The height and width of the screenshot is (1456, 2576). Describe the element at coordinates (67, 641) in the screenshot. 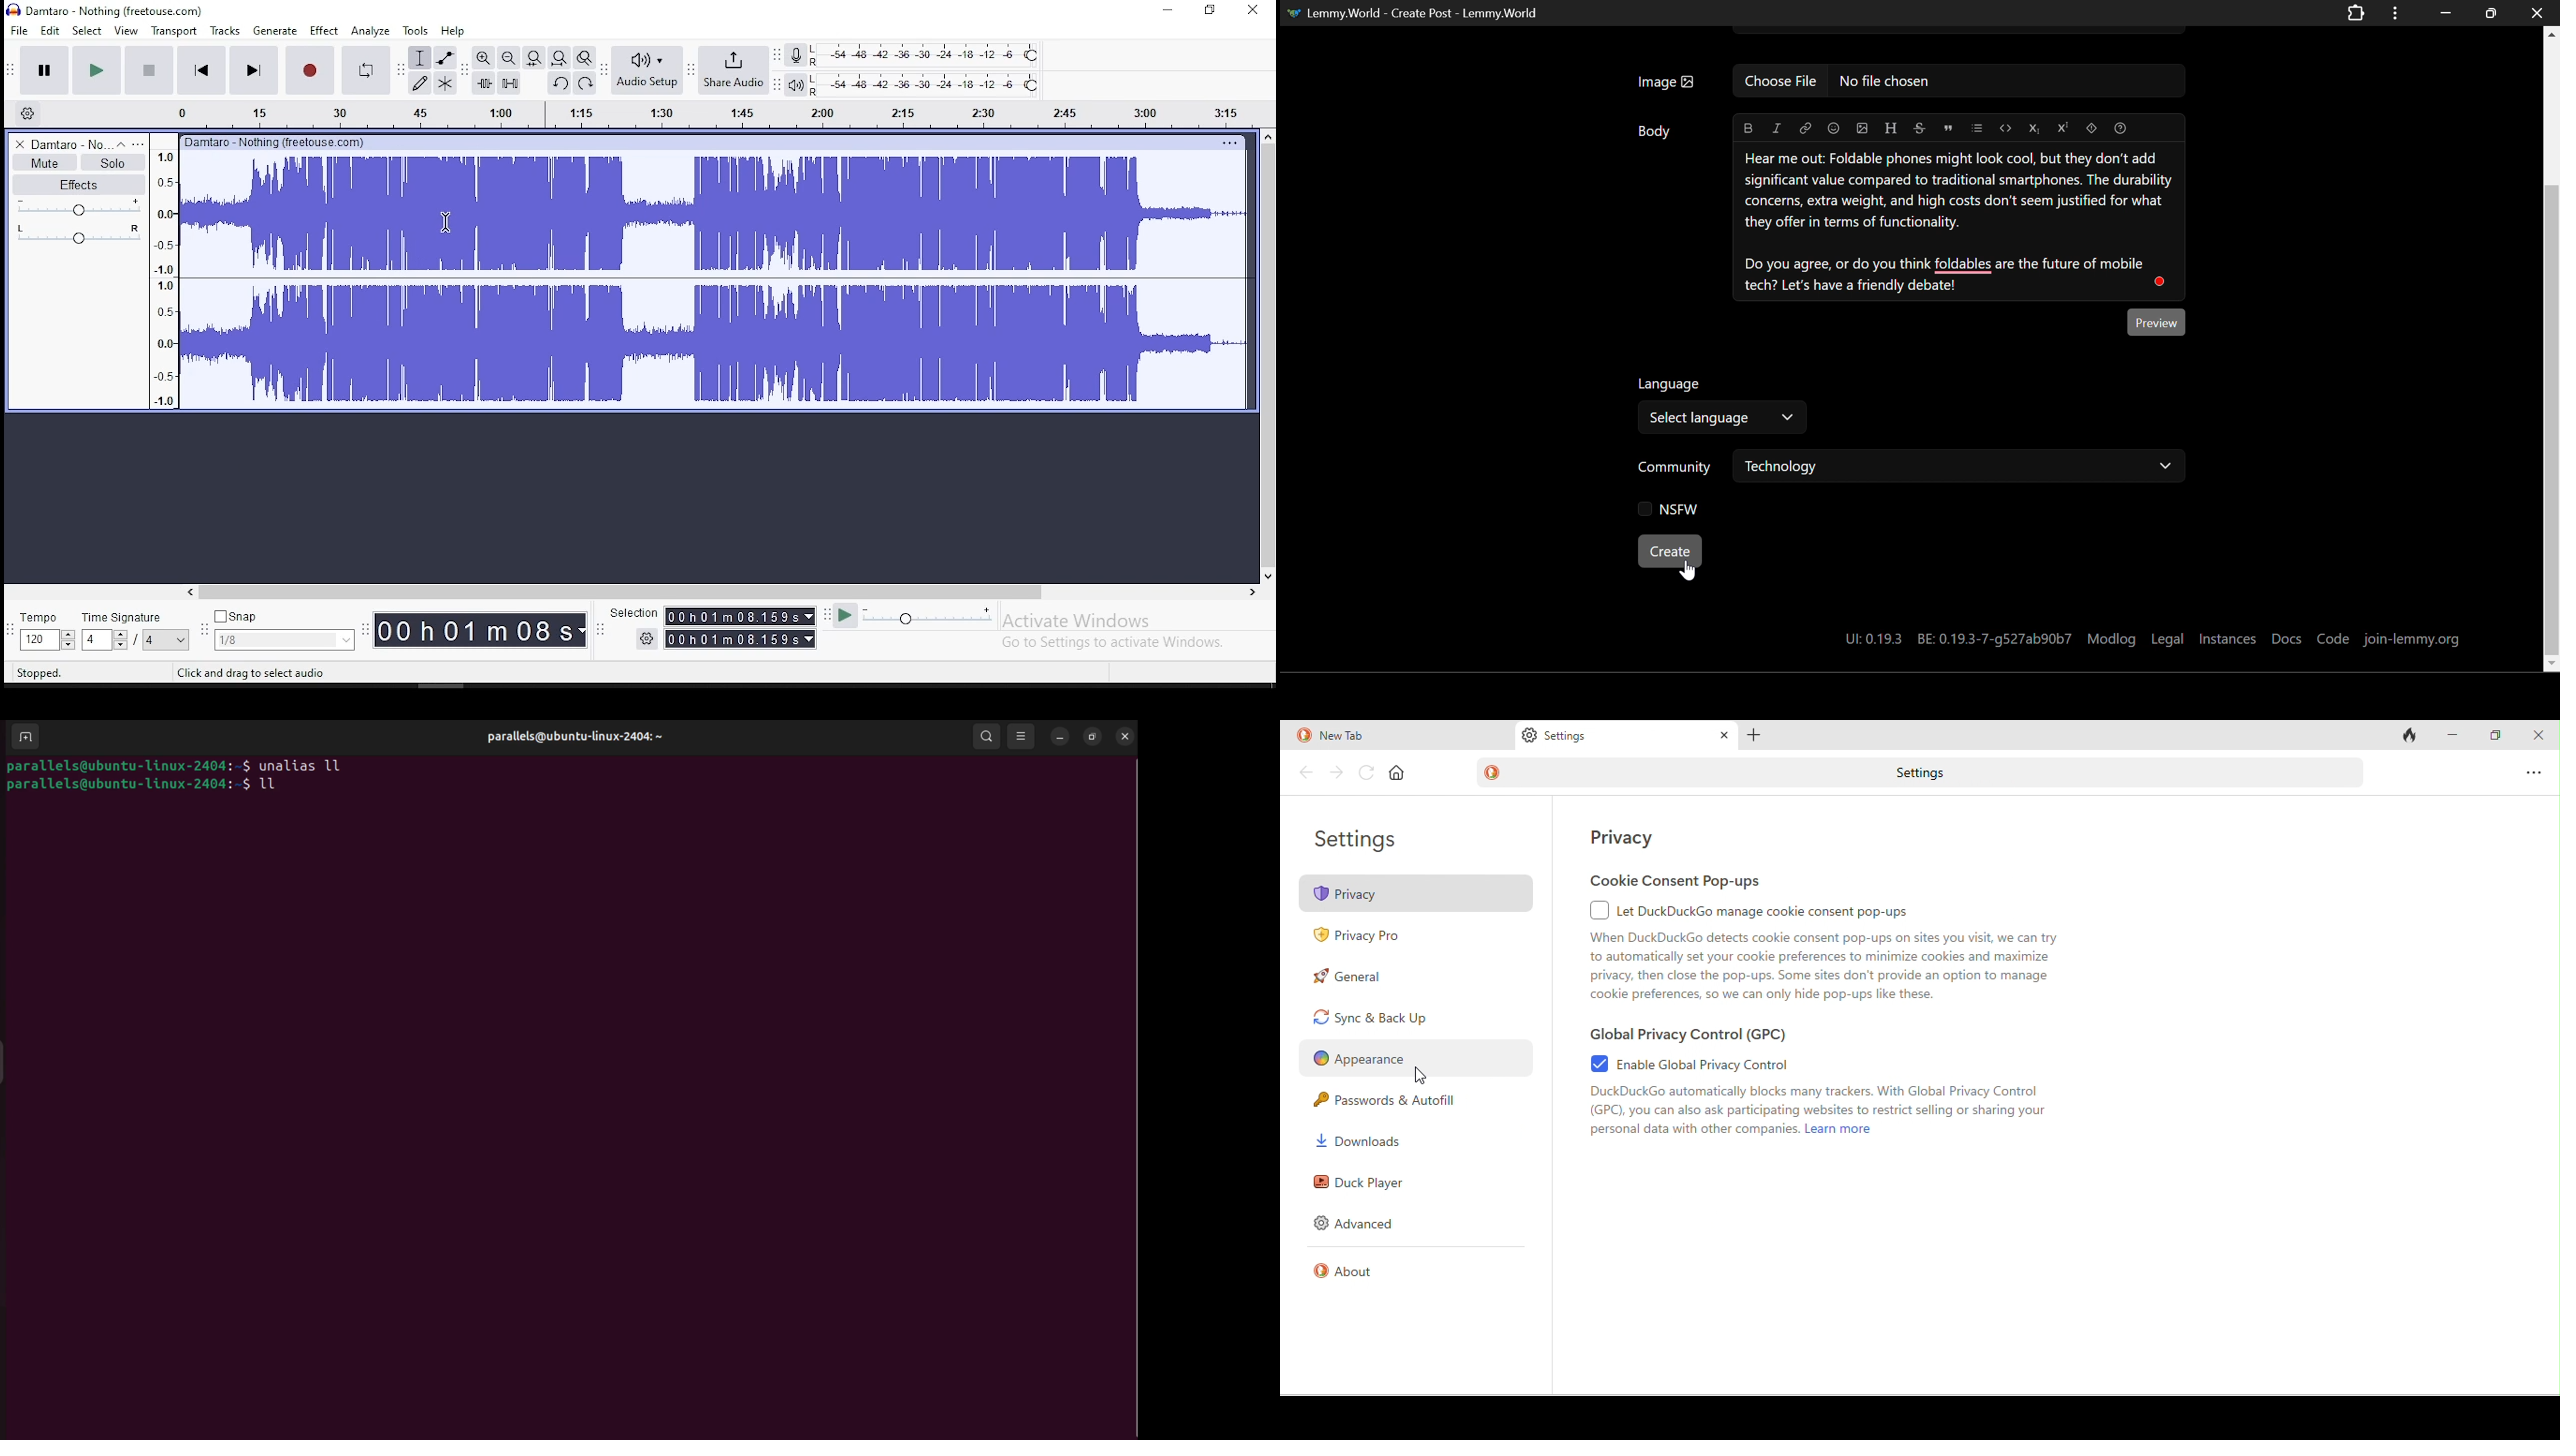

I see `Drop down` at that location.